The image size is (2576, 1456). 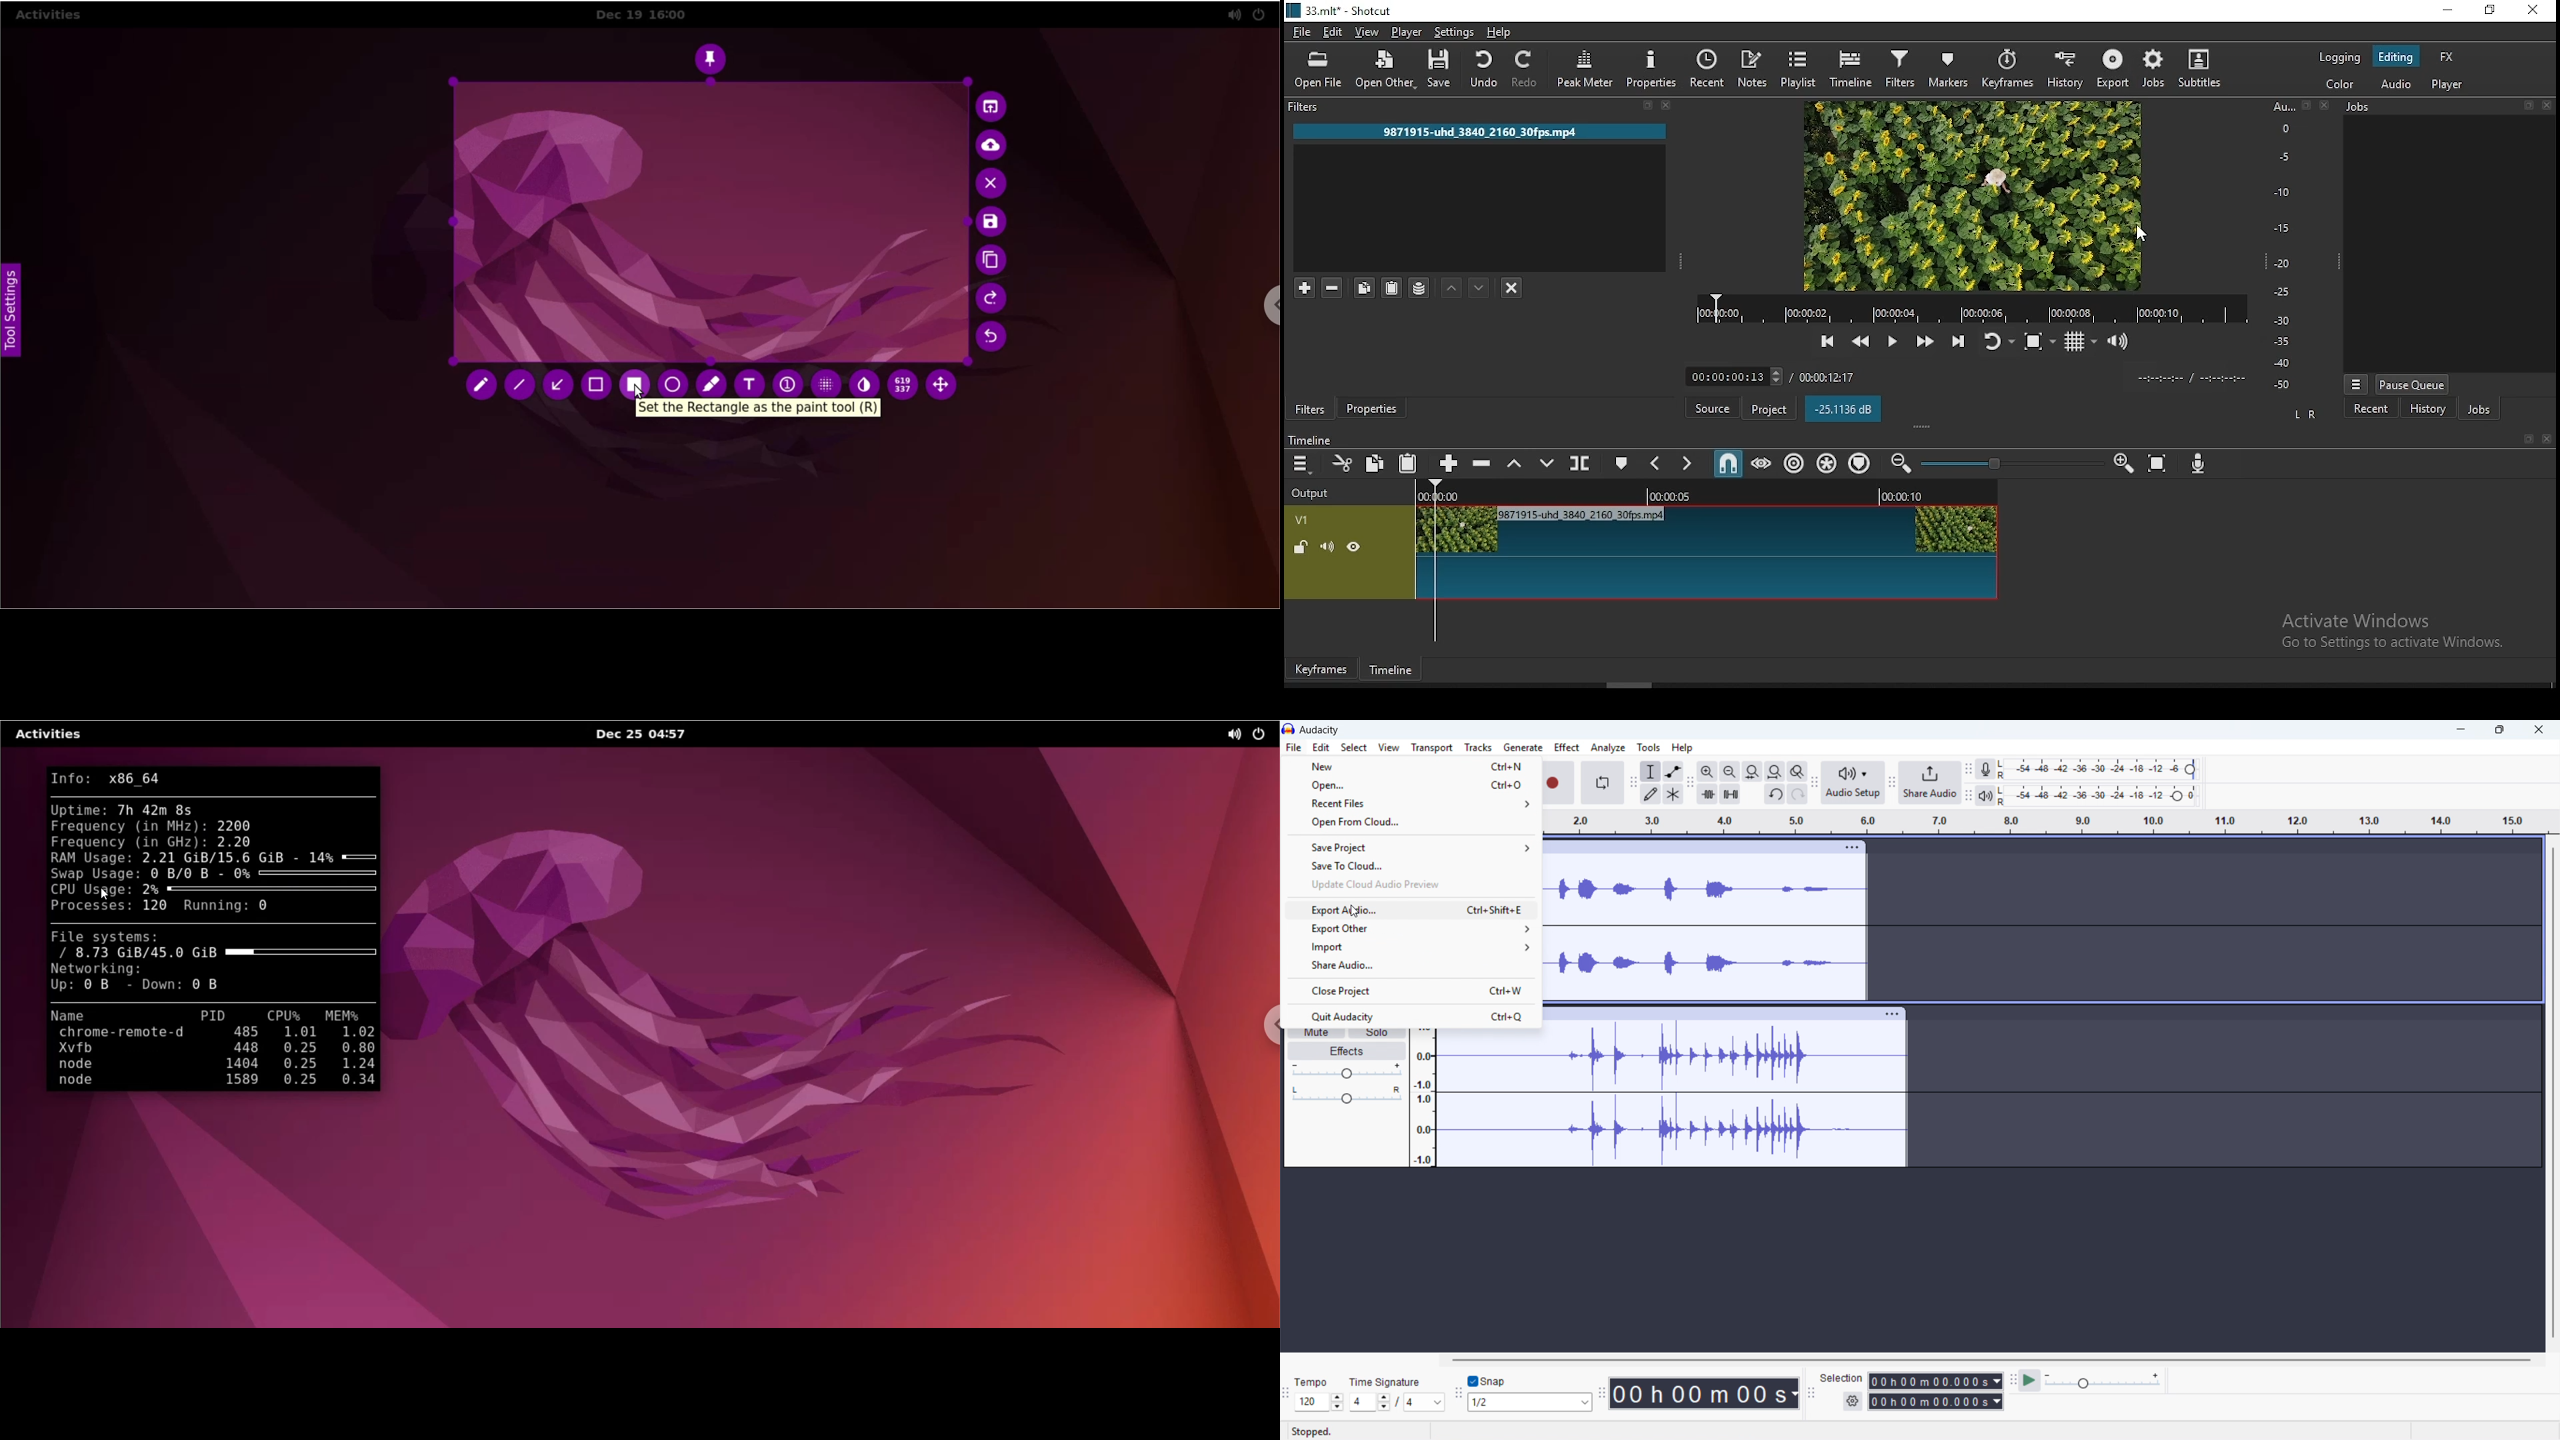 What do you see at coordinates (2007, 69) in the screenshot?
I see `keyframes` at bounding box center [2007, 69].